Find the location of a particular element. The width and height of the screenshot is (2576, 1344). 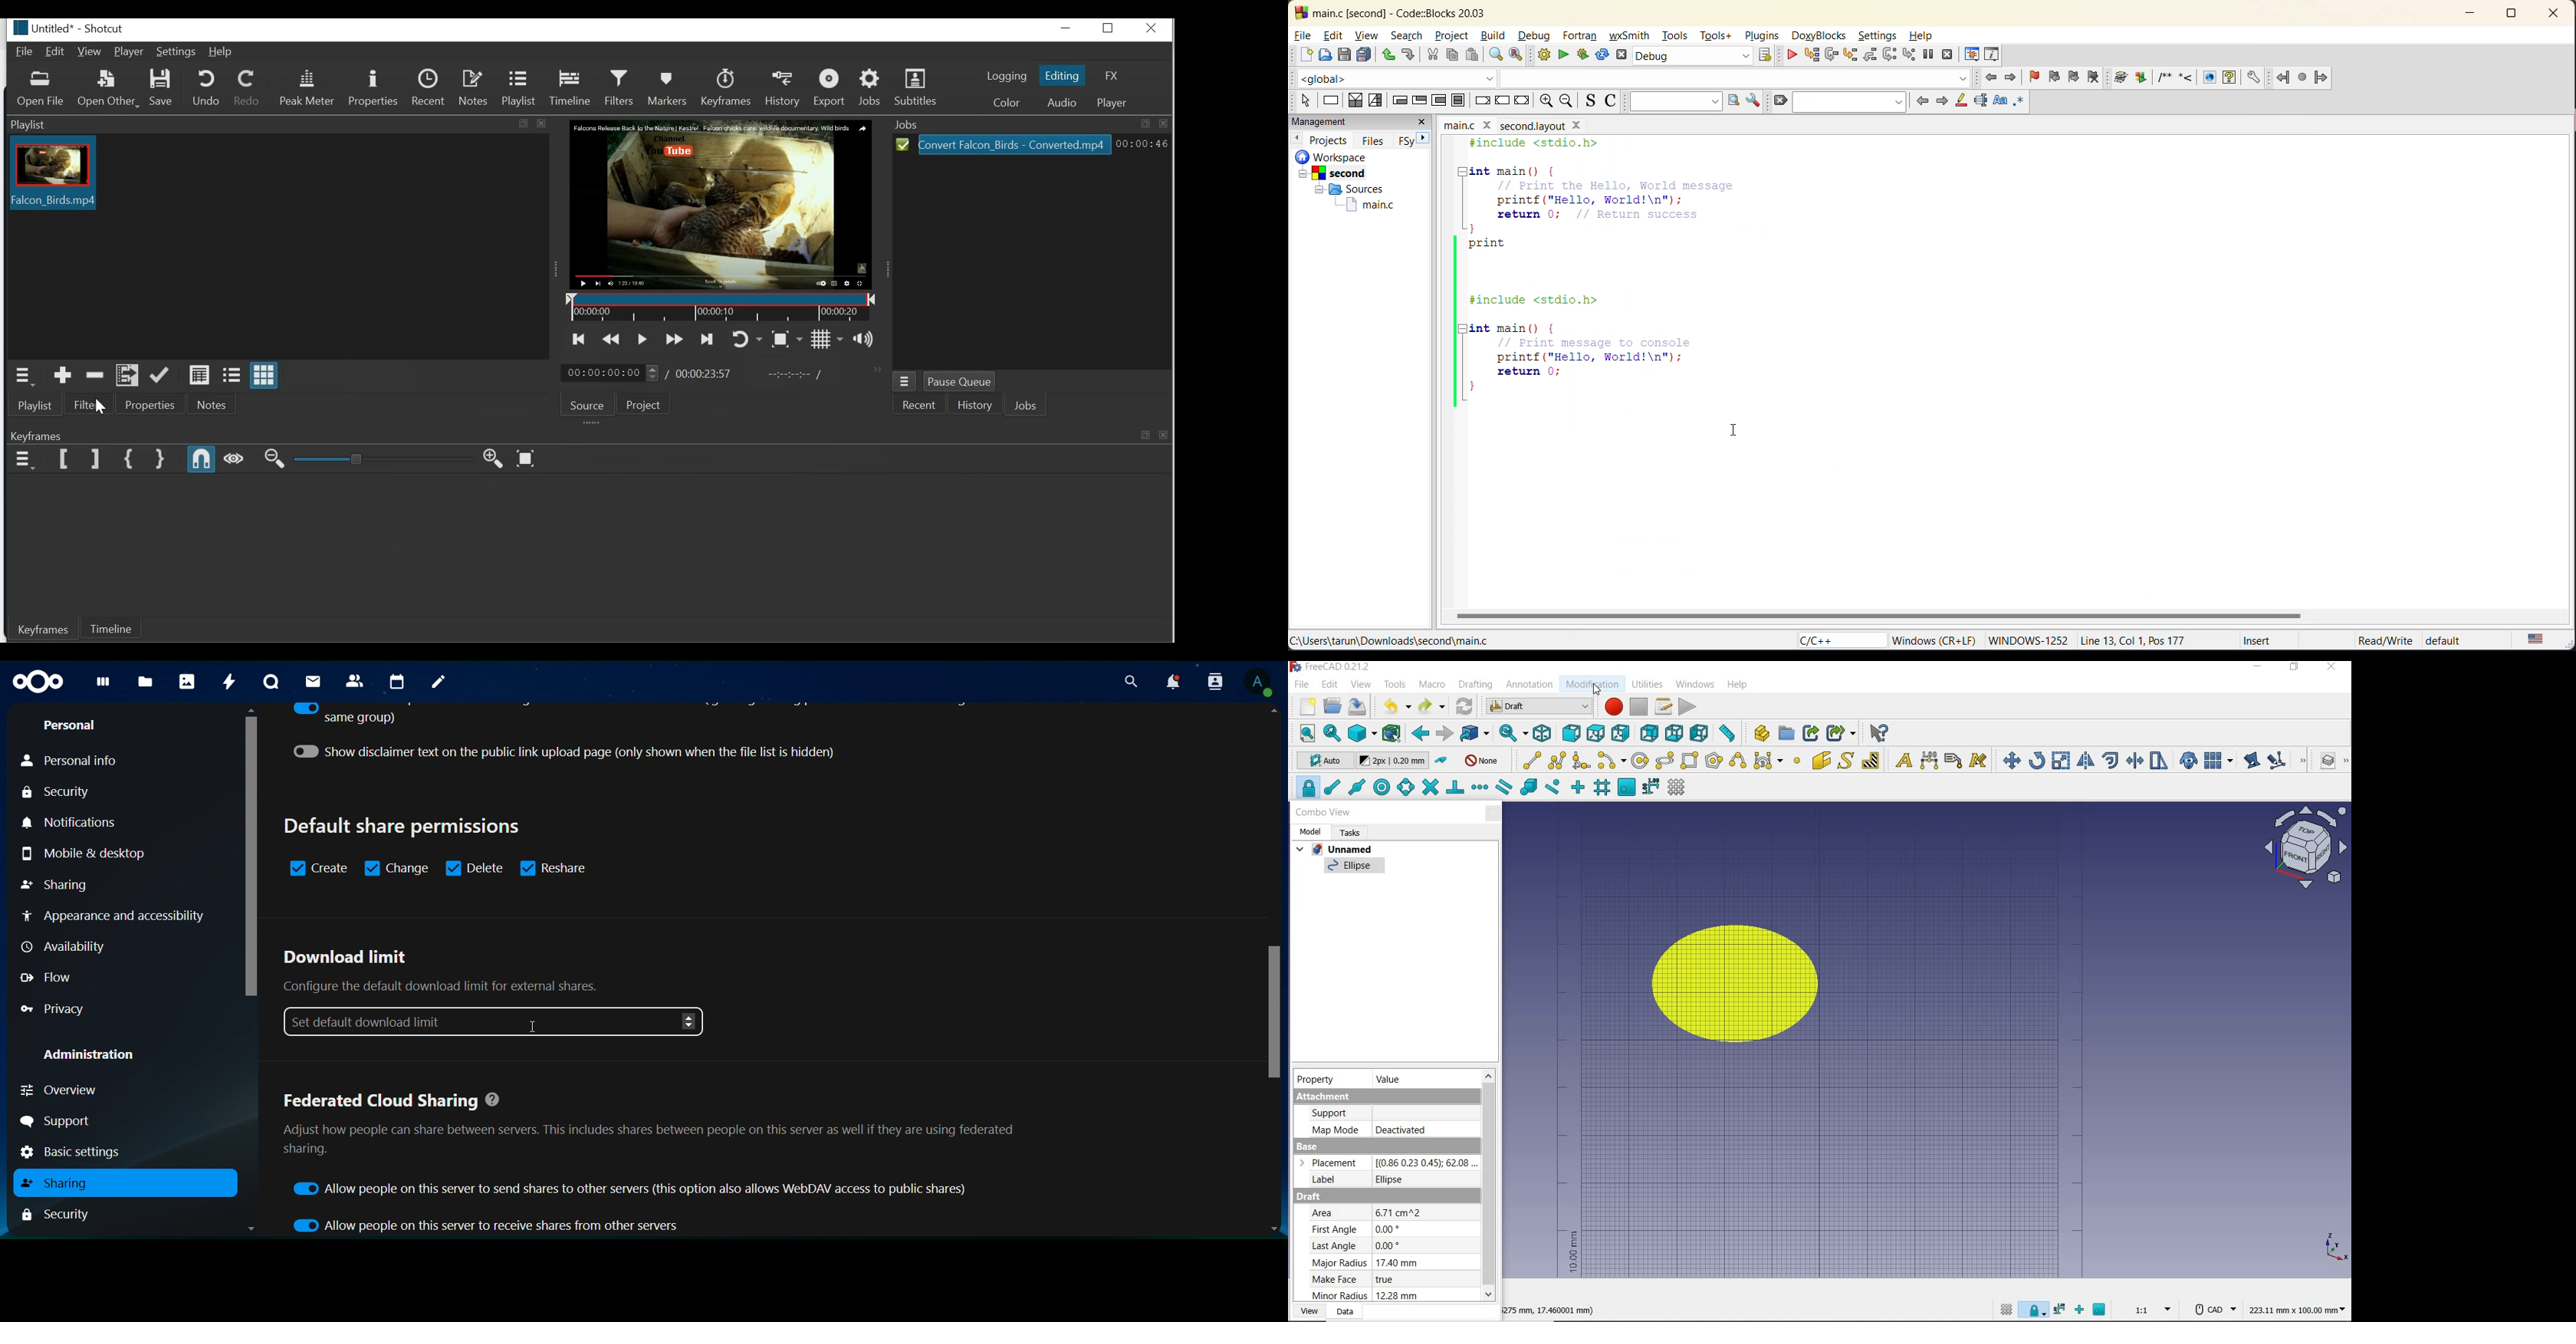

array tools is located at coordinates (2219, 760).